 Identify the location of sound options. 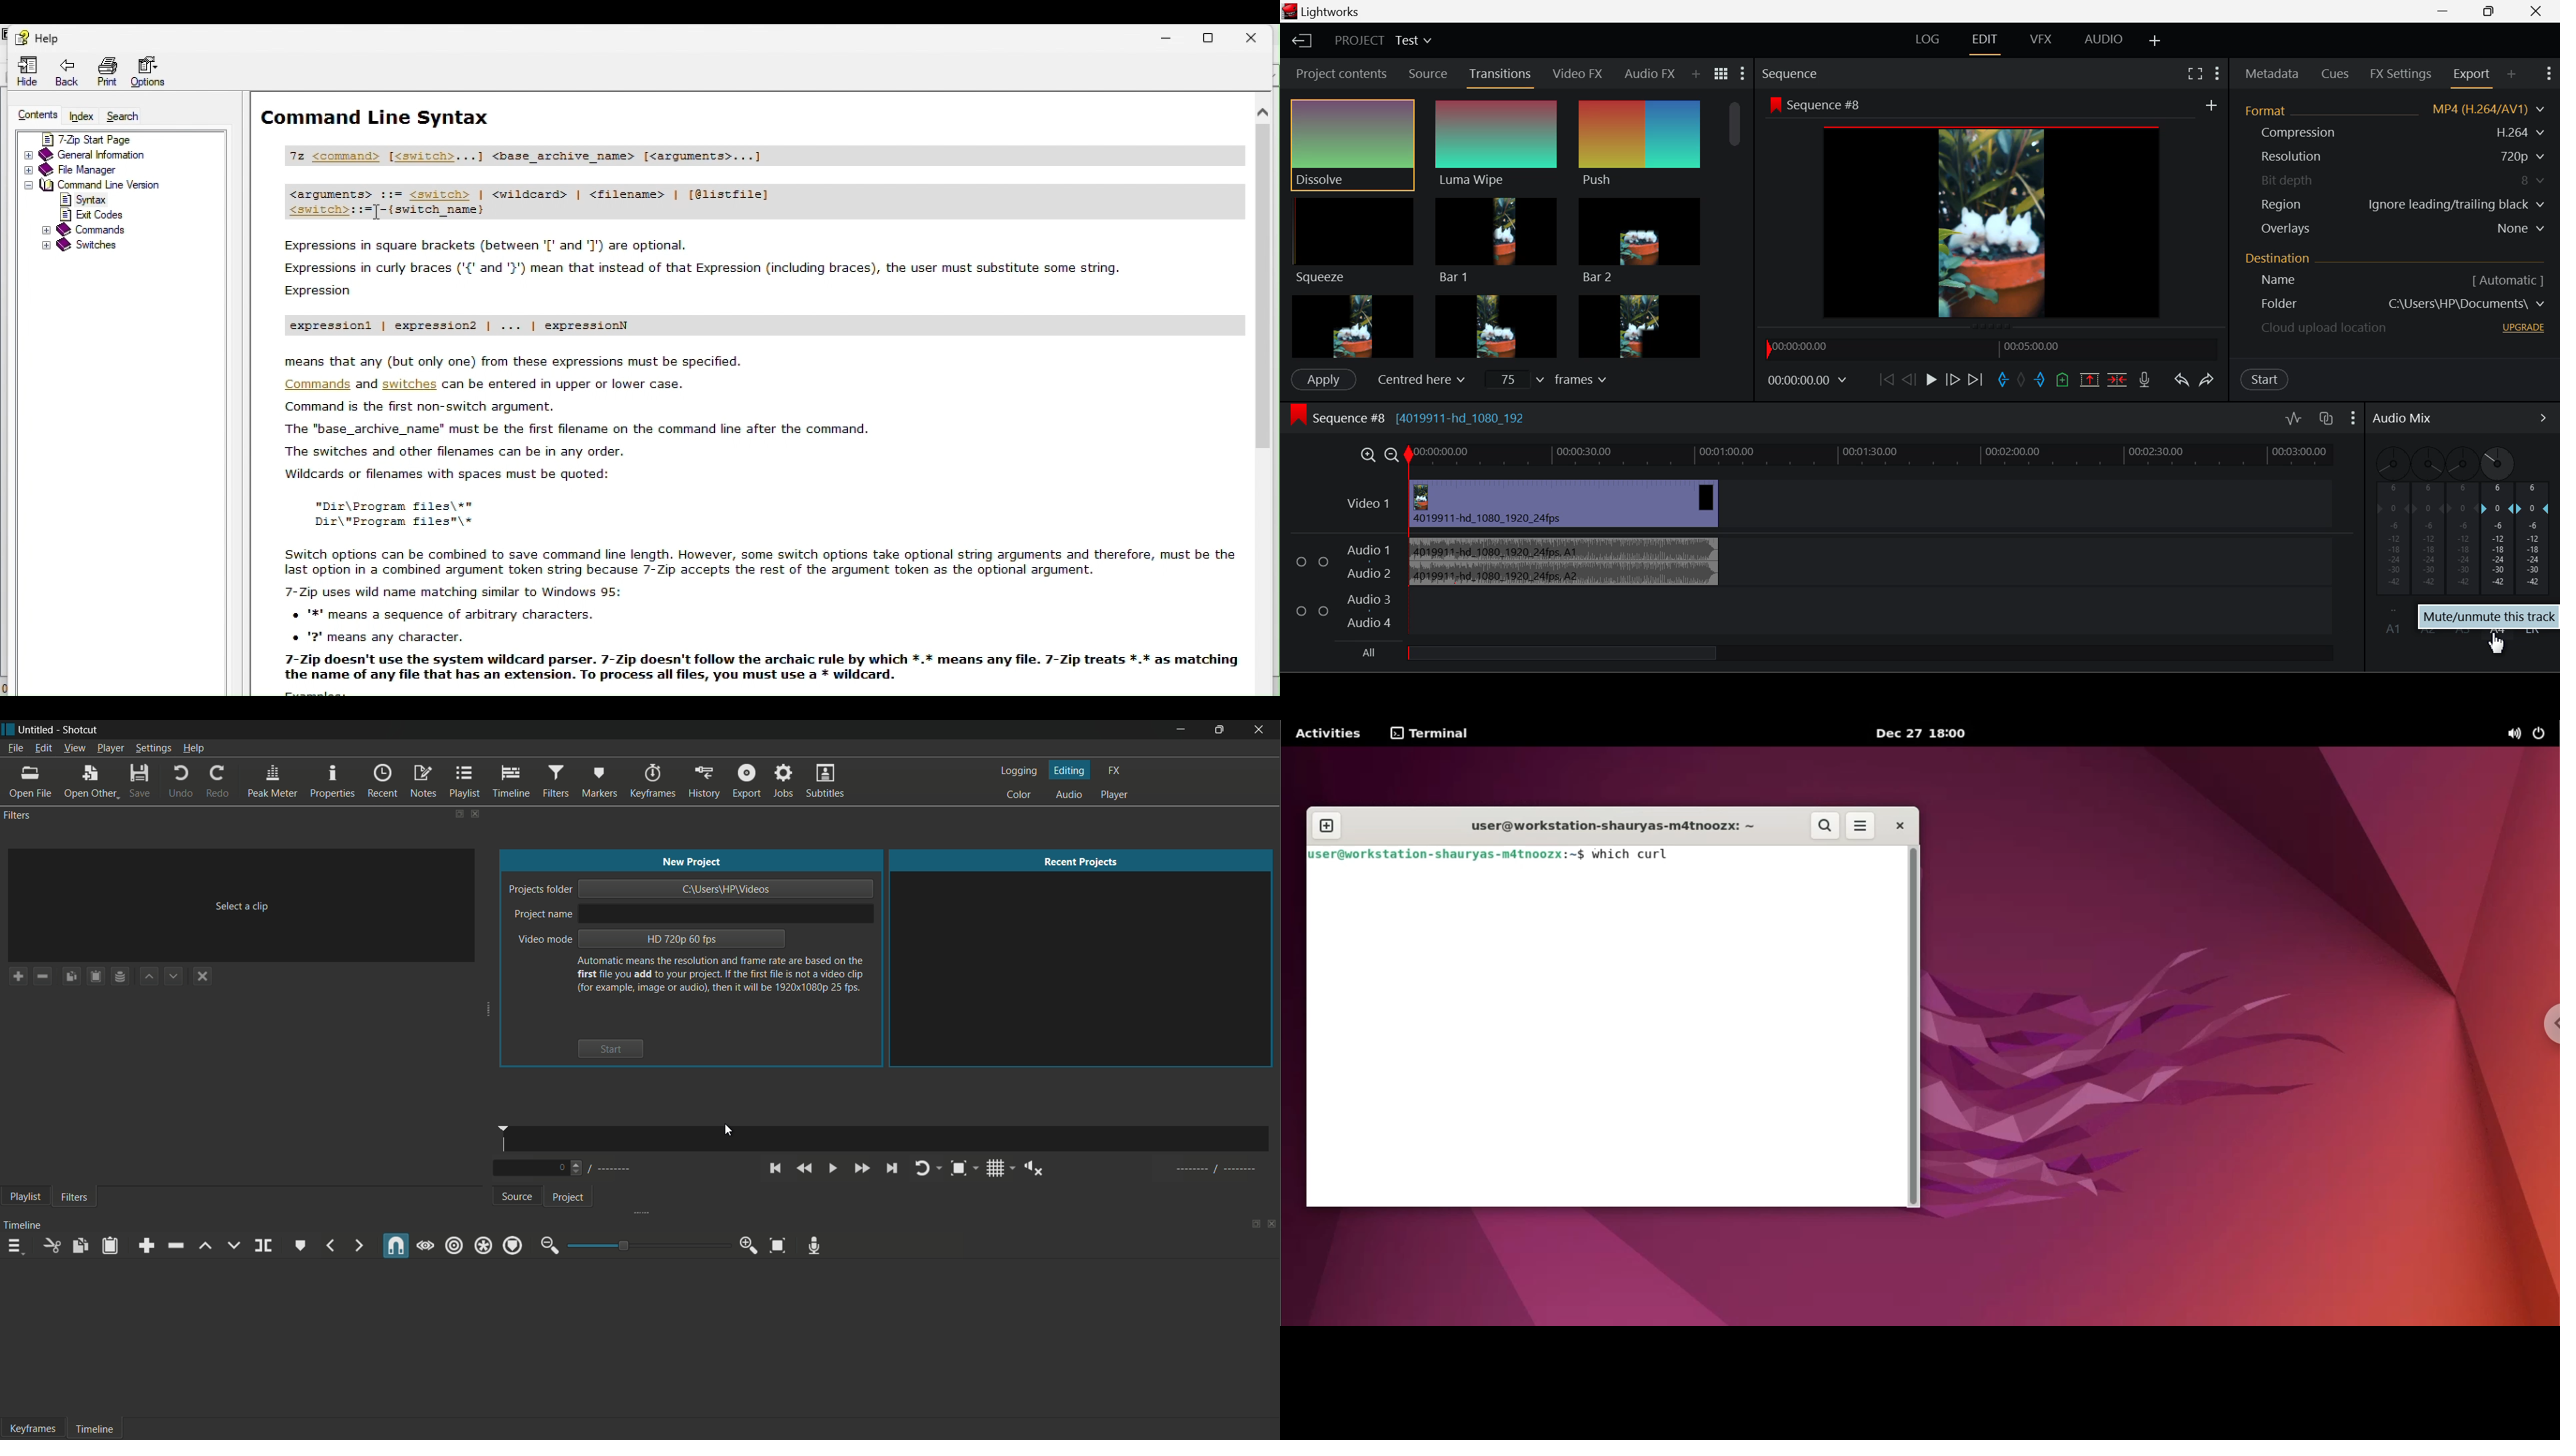
(2511, 734).